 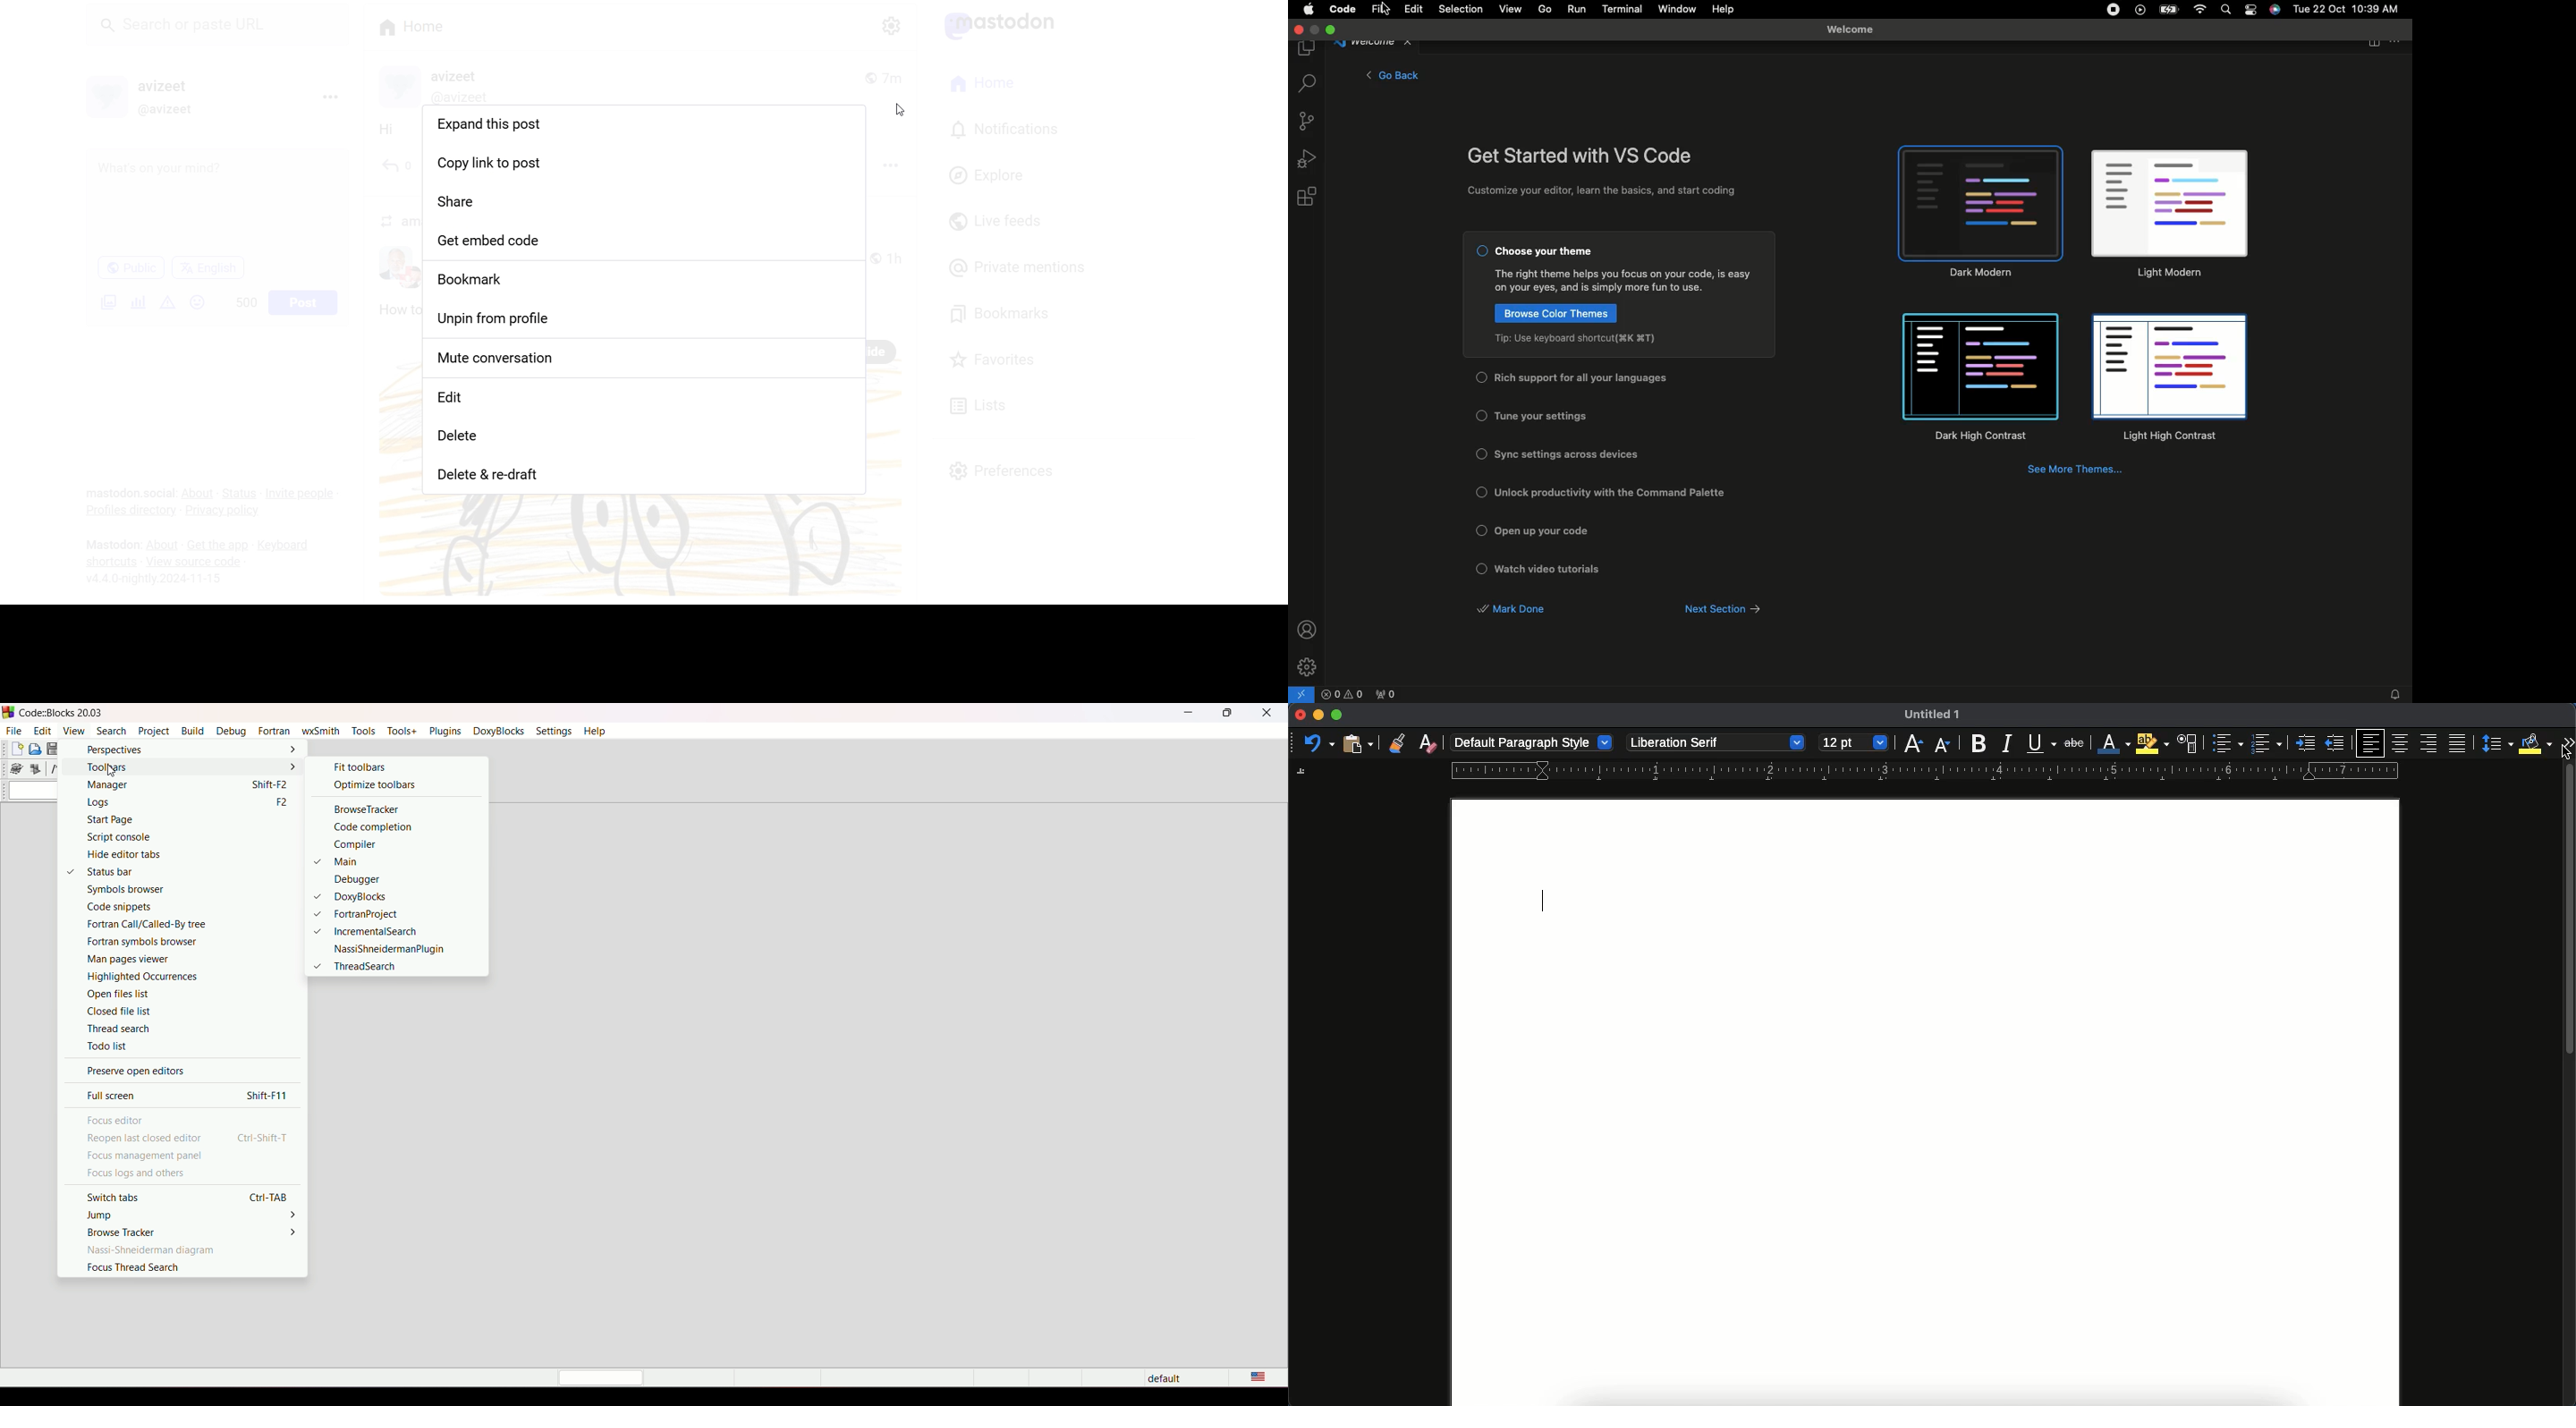 I want to click on Selection, so click(x=1463, y=9).